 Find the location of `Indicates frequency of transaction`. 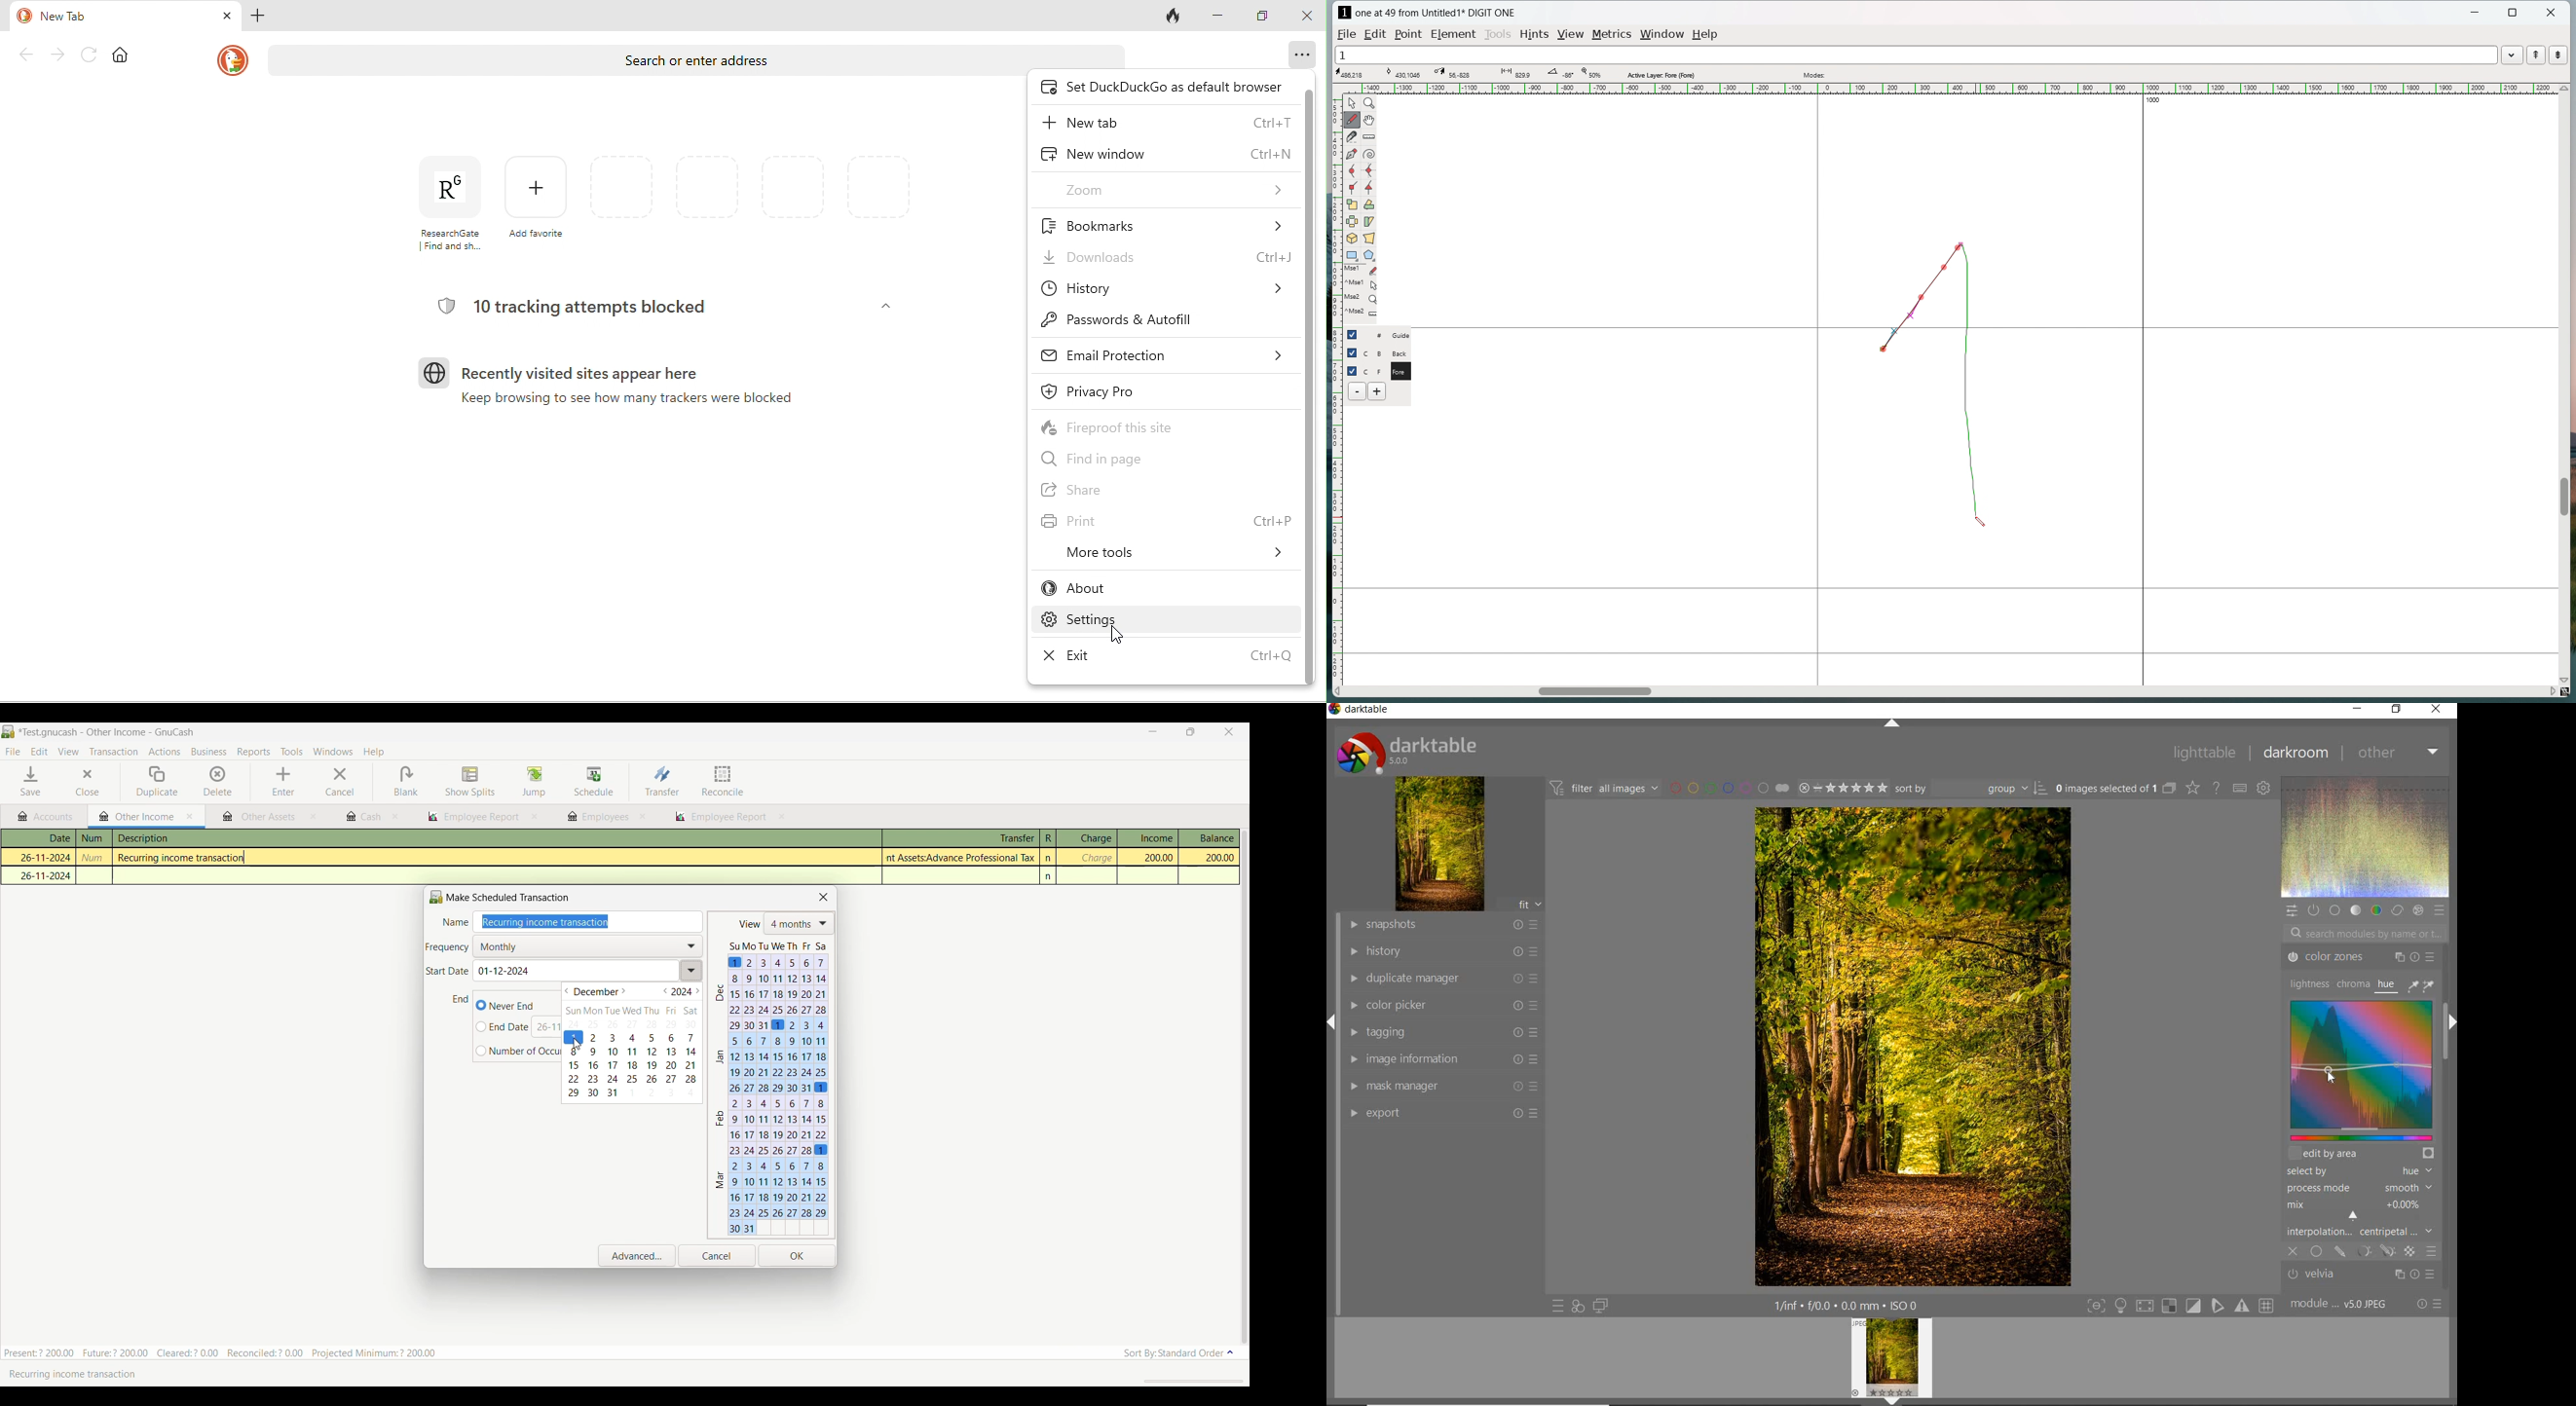

Indicates frequency of transaction is located at coordinates (448, 948).